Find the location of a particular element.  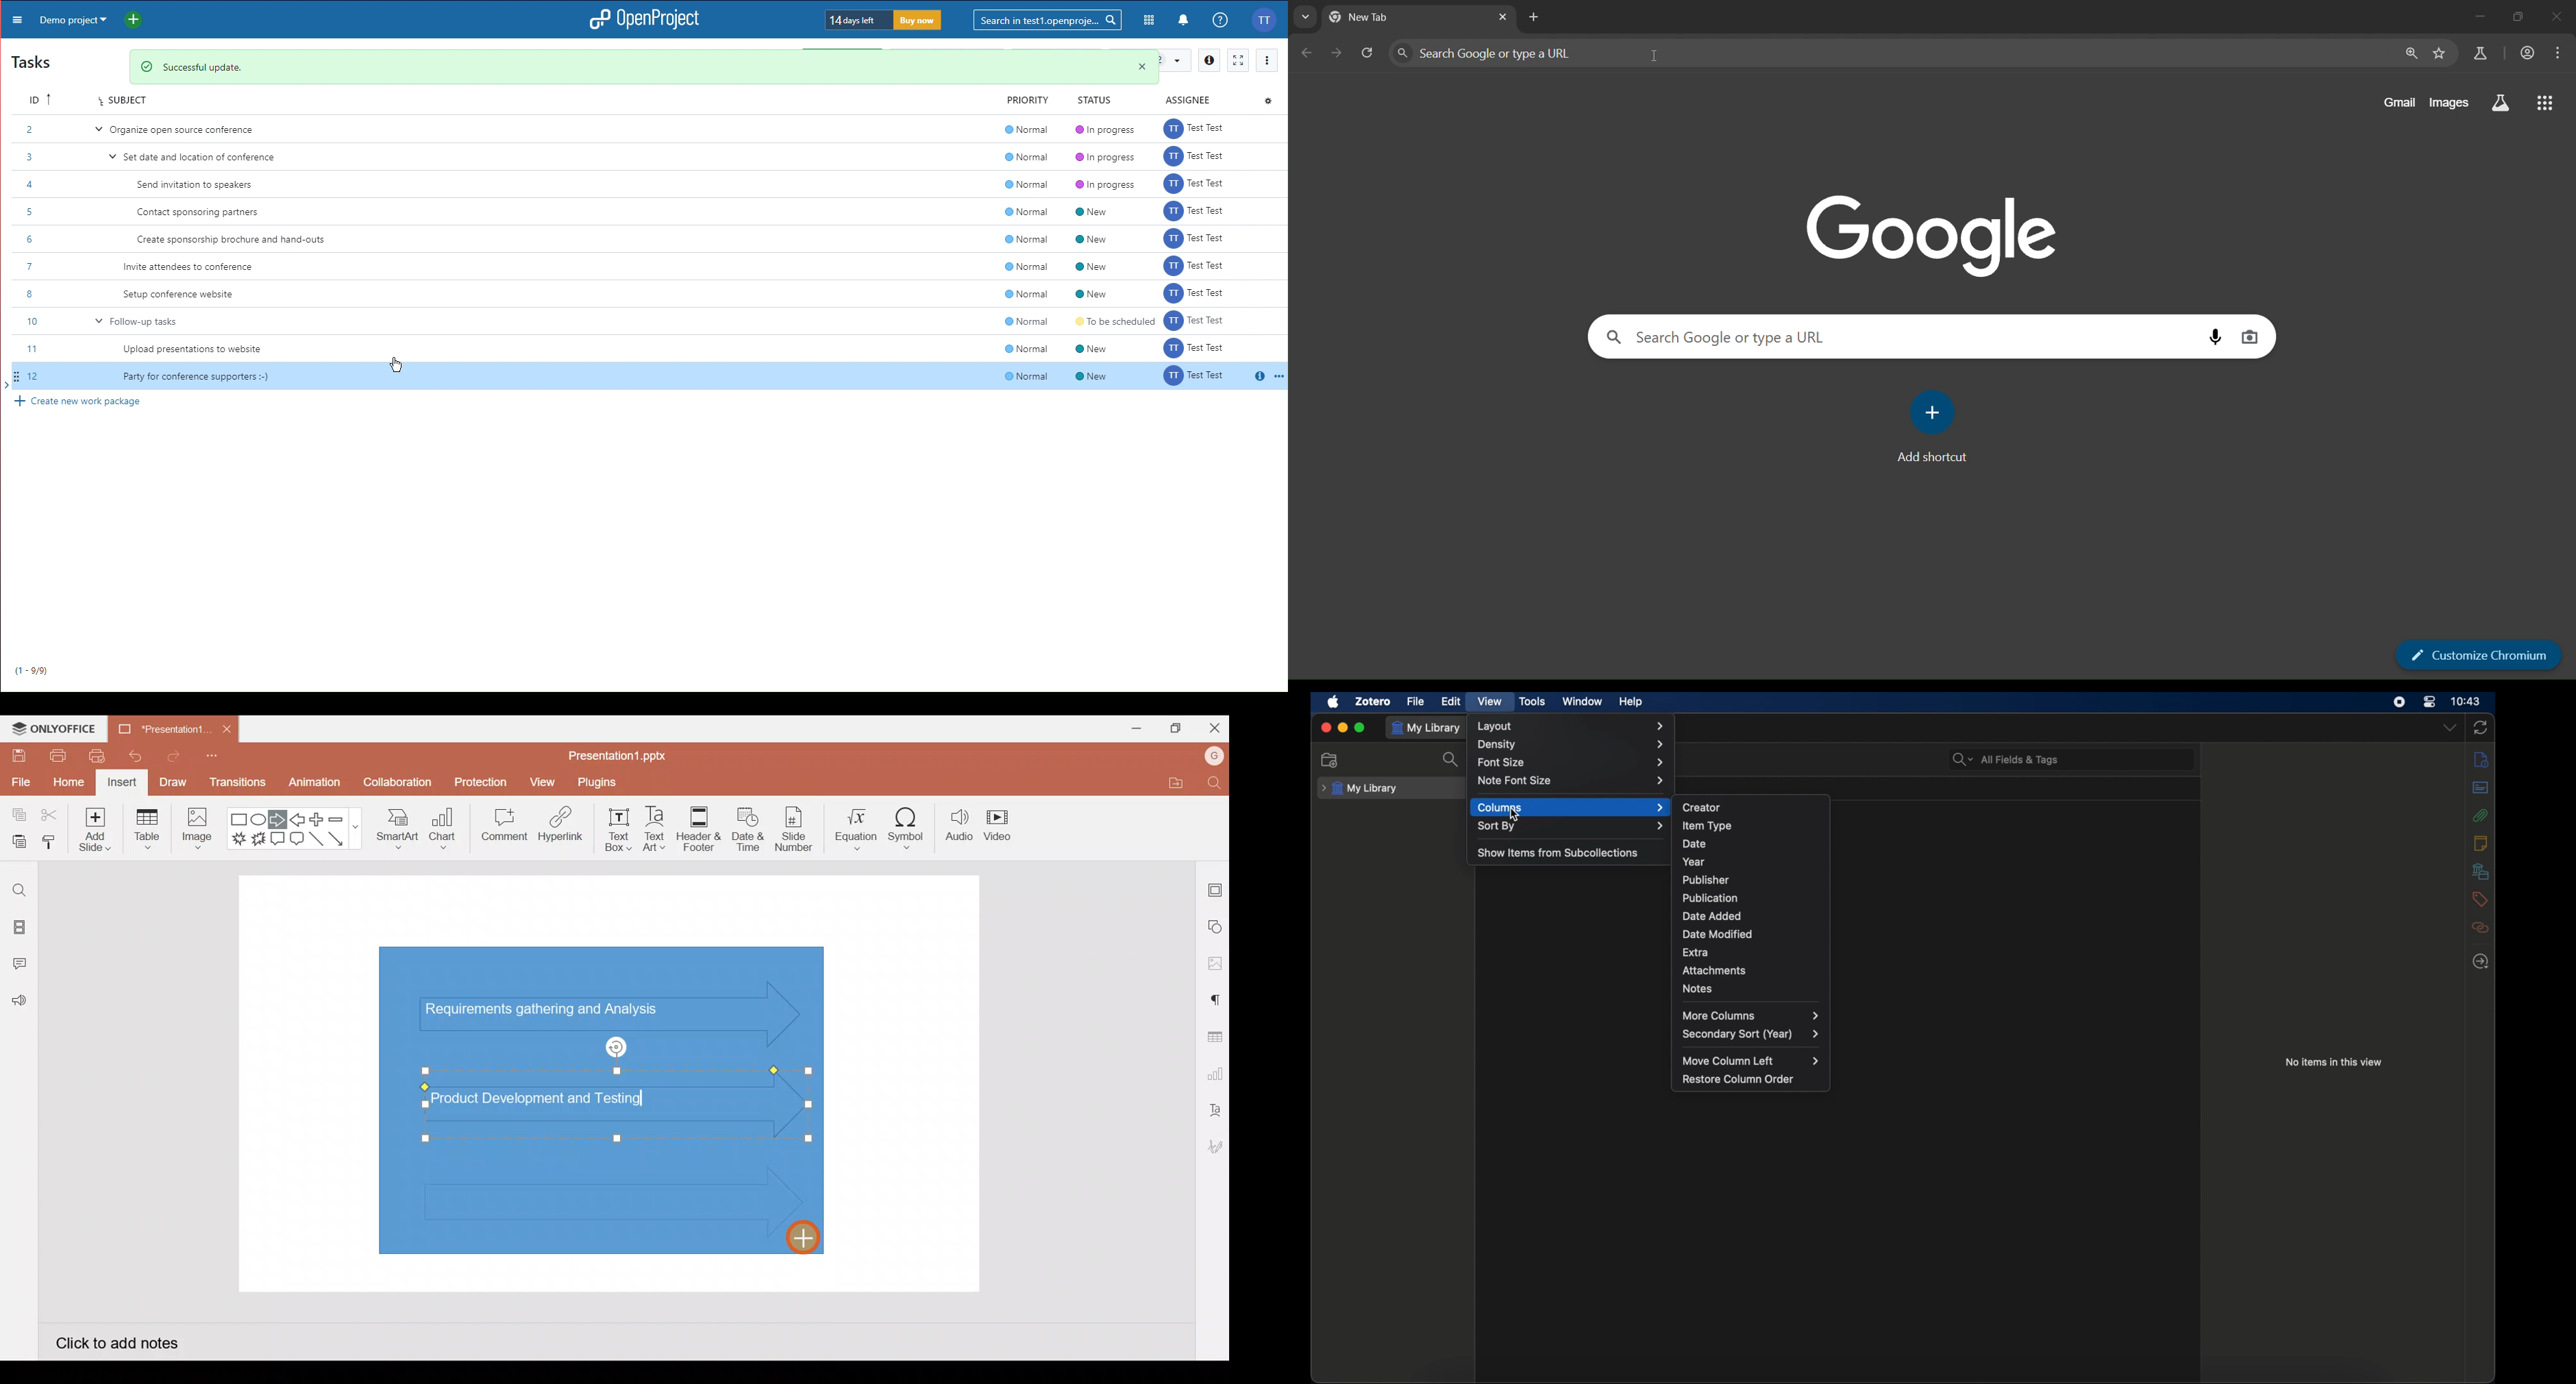

Find is located at coordinates (1216, 782).